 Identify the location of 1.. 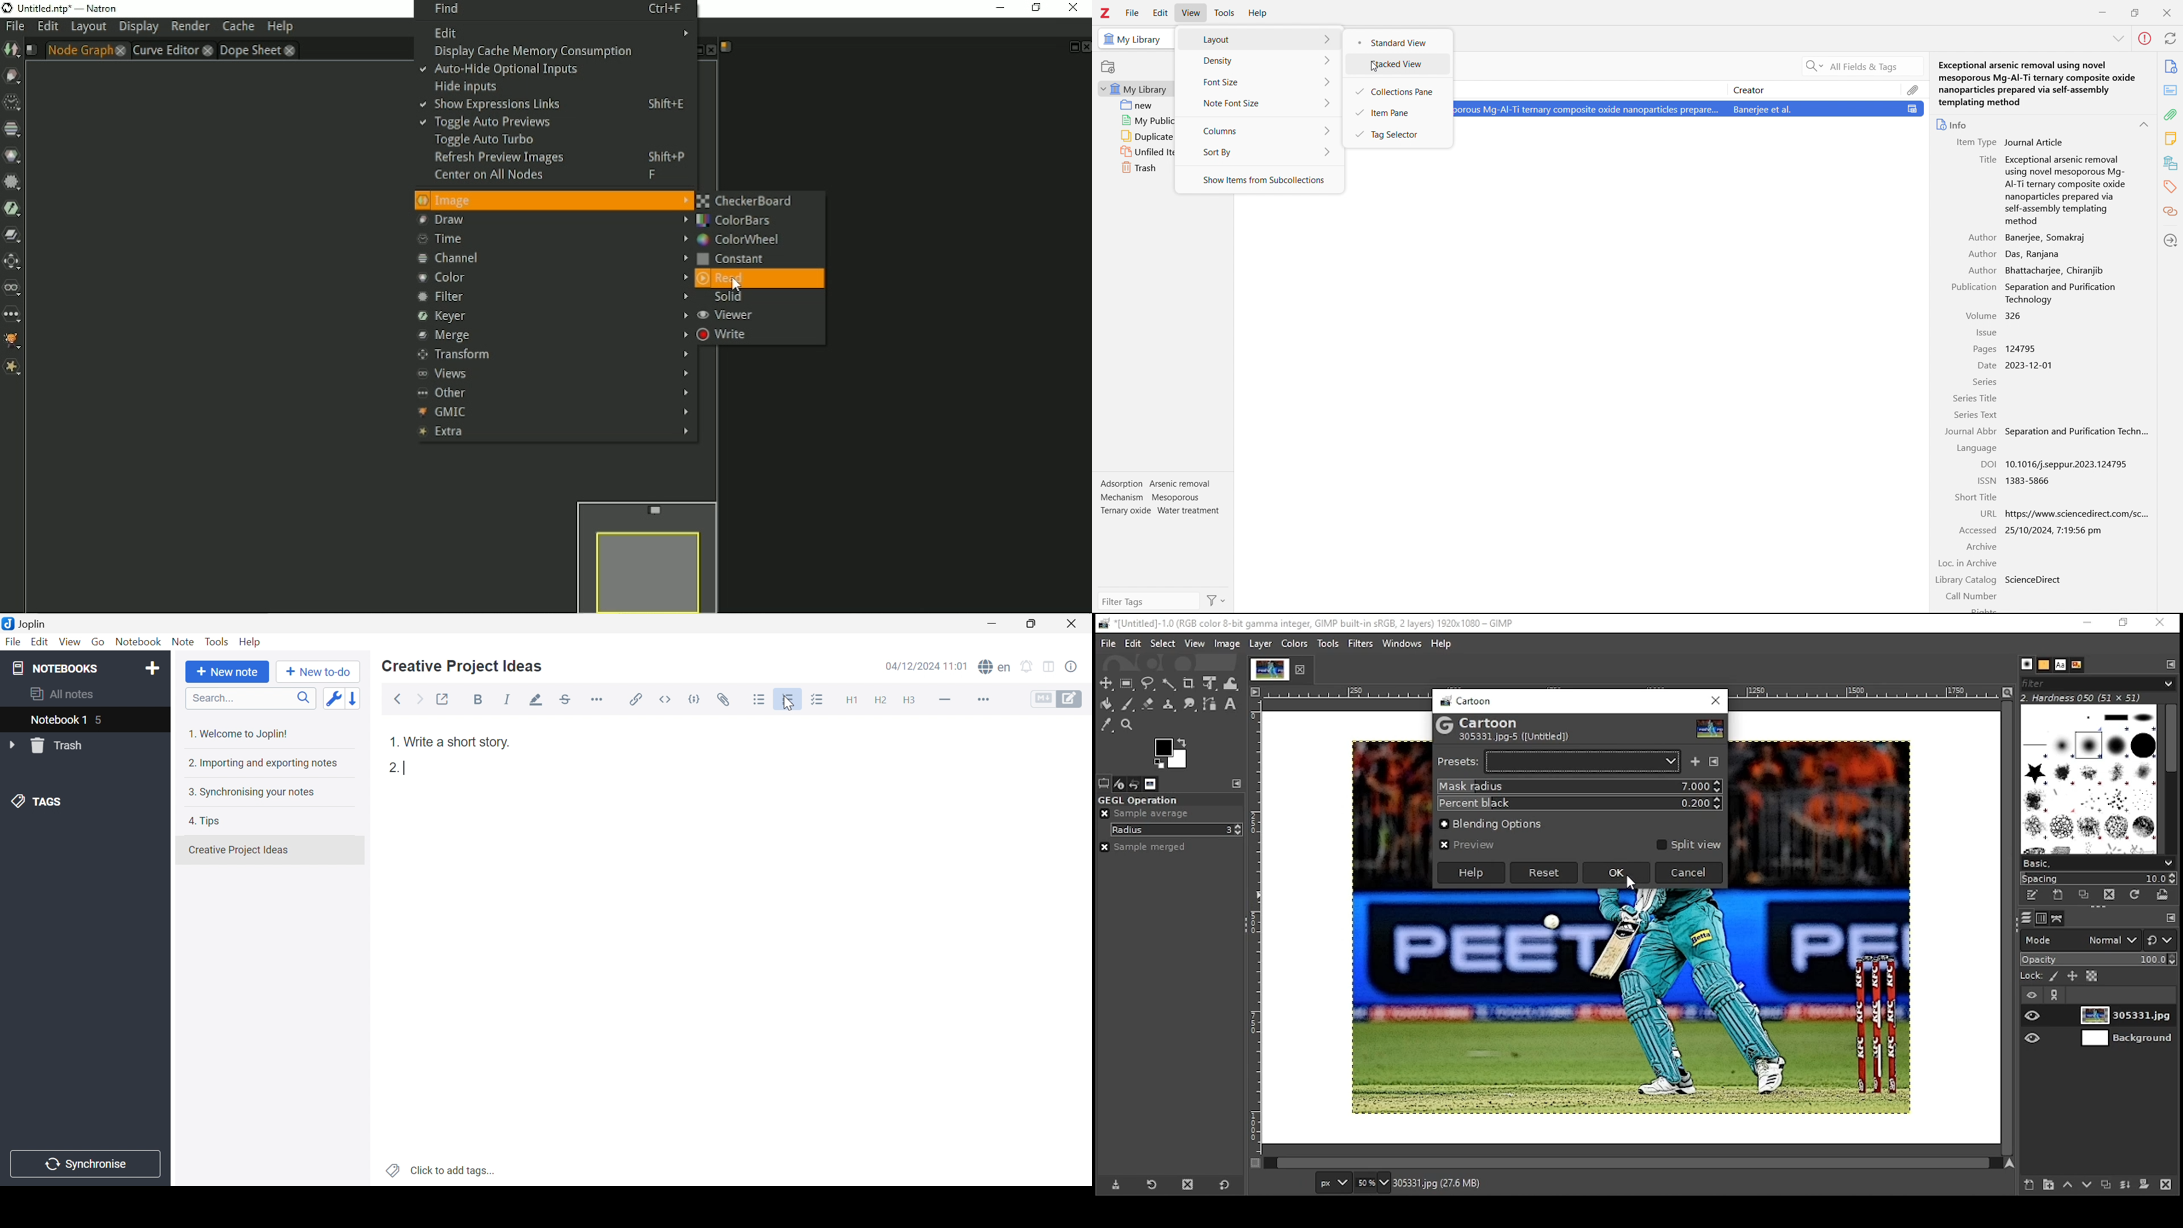
(394, 744).